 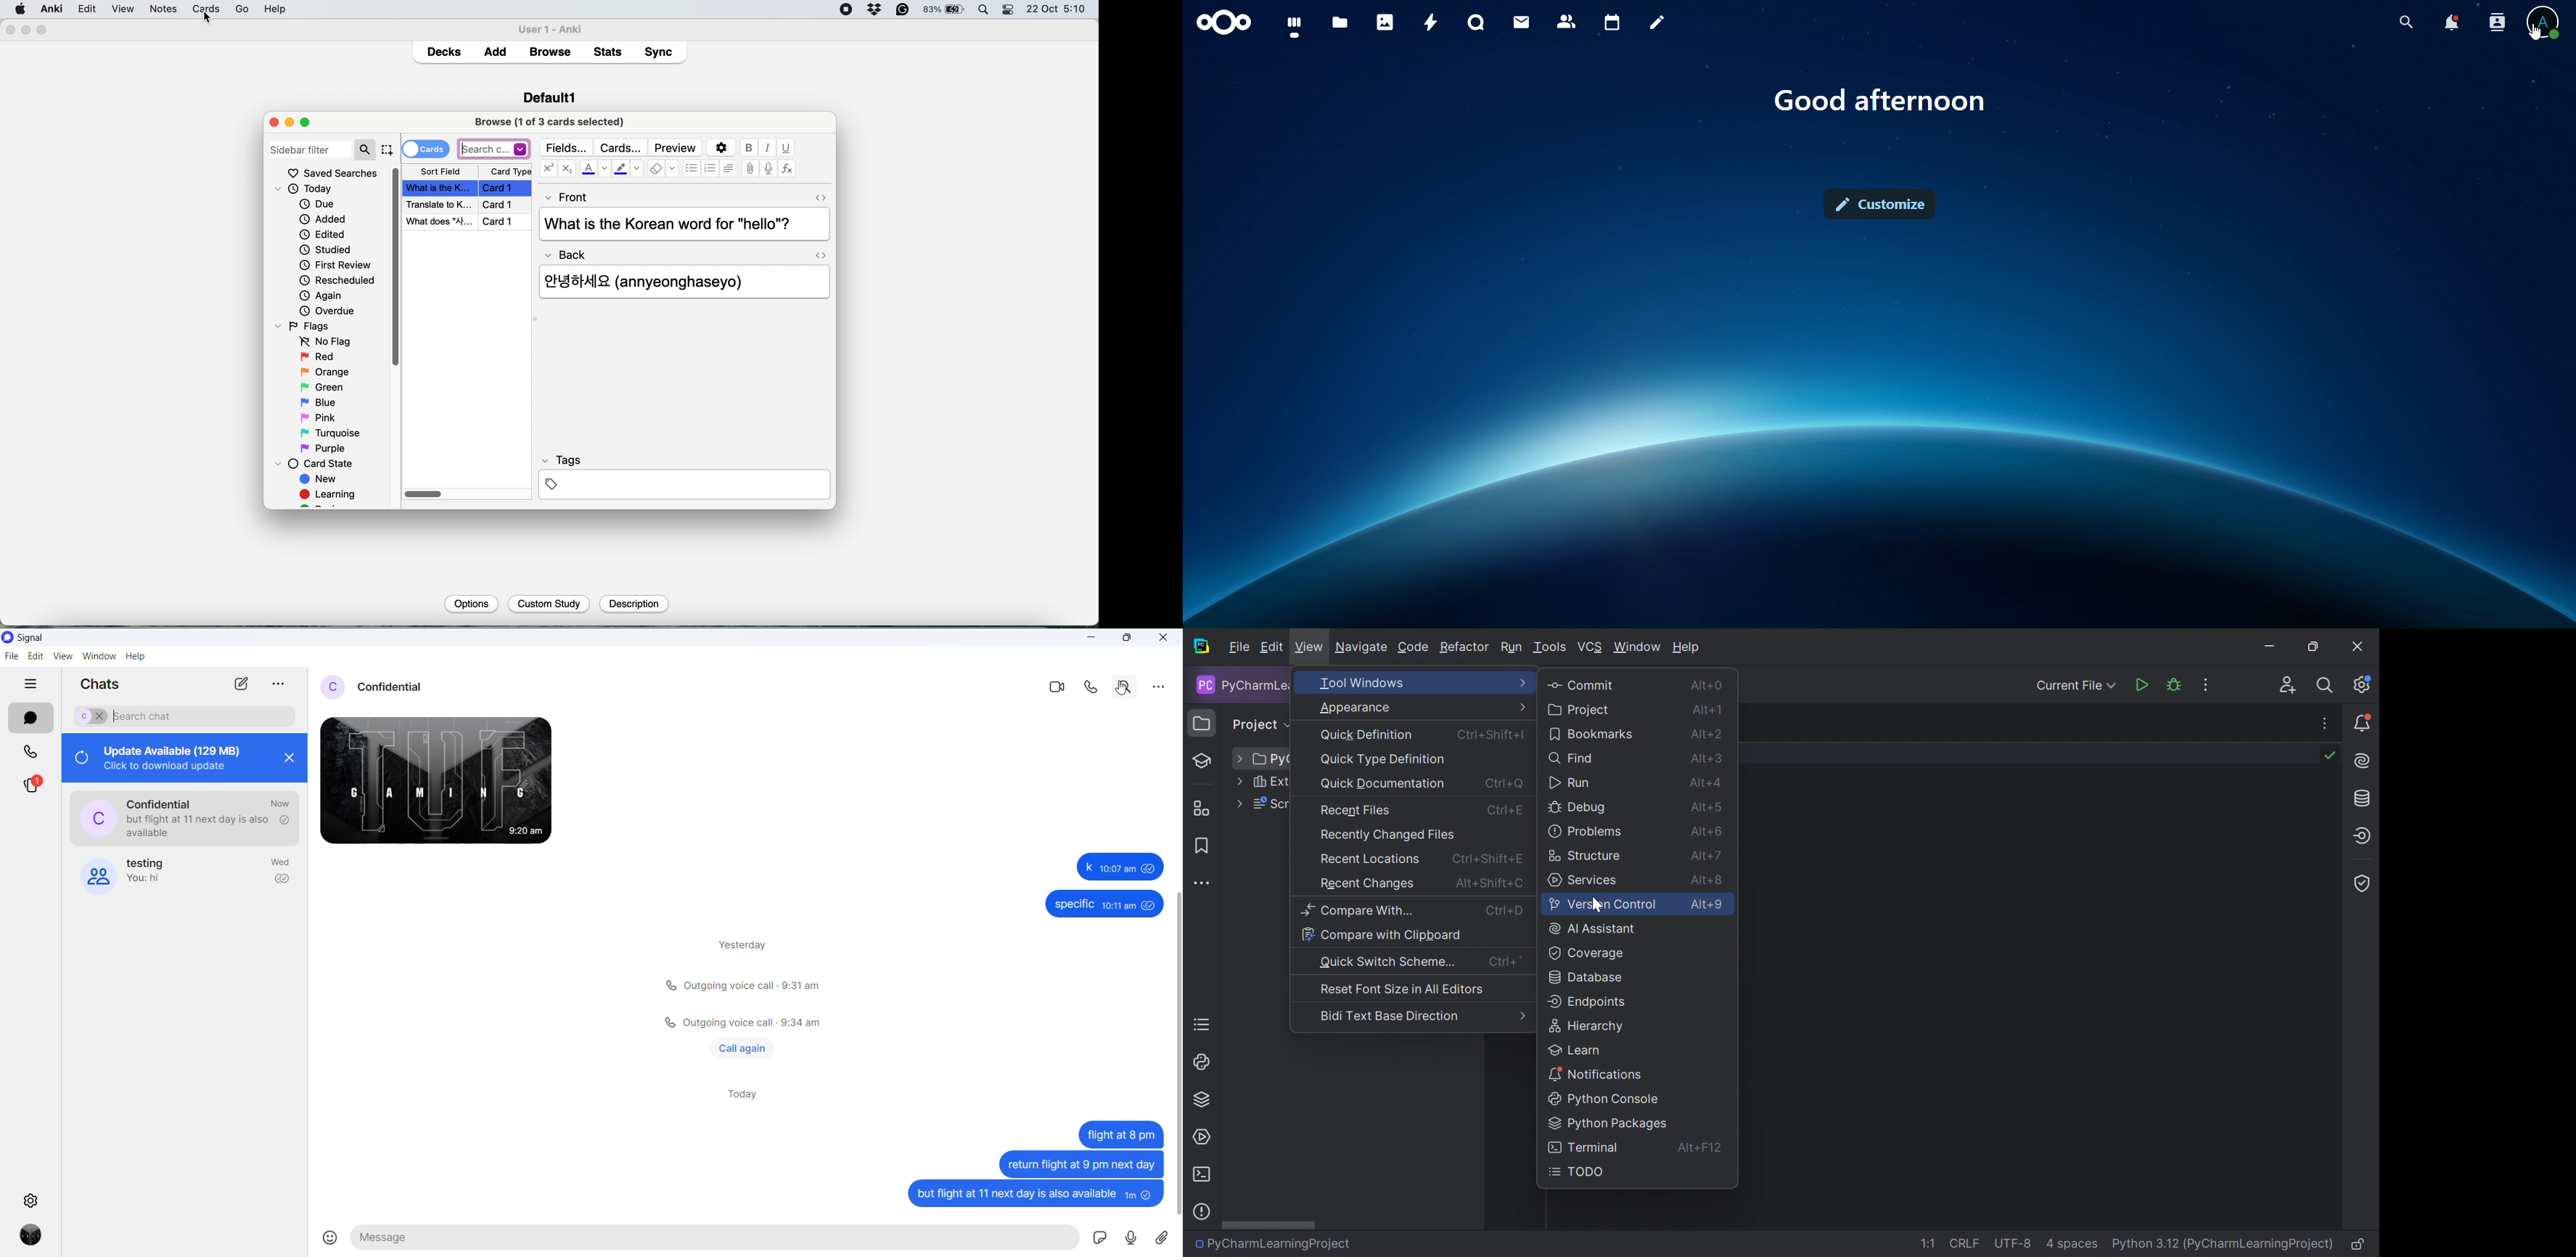 I want to click on read recipient, so click(x=282, y=881).